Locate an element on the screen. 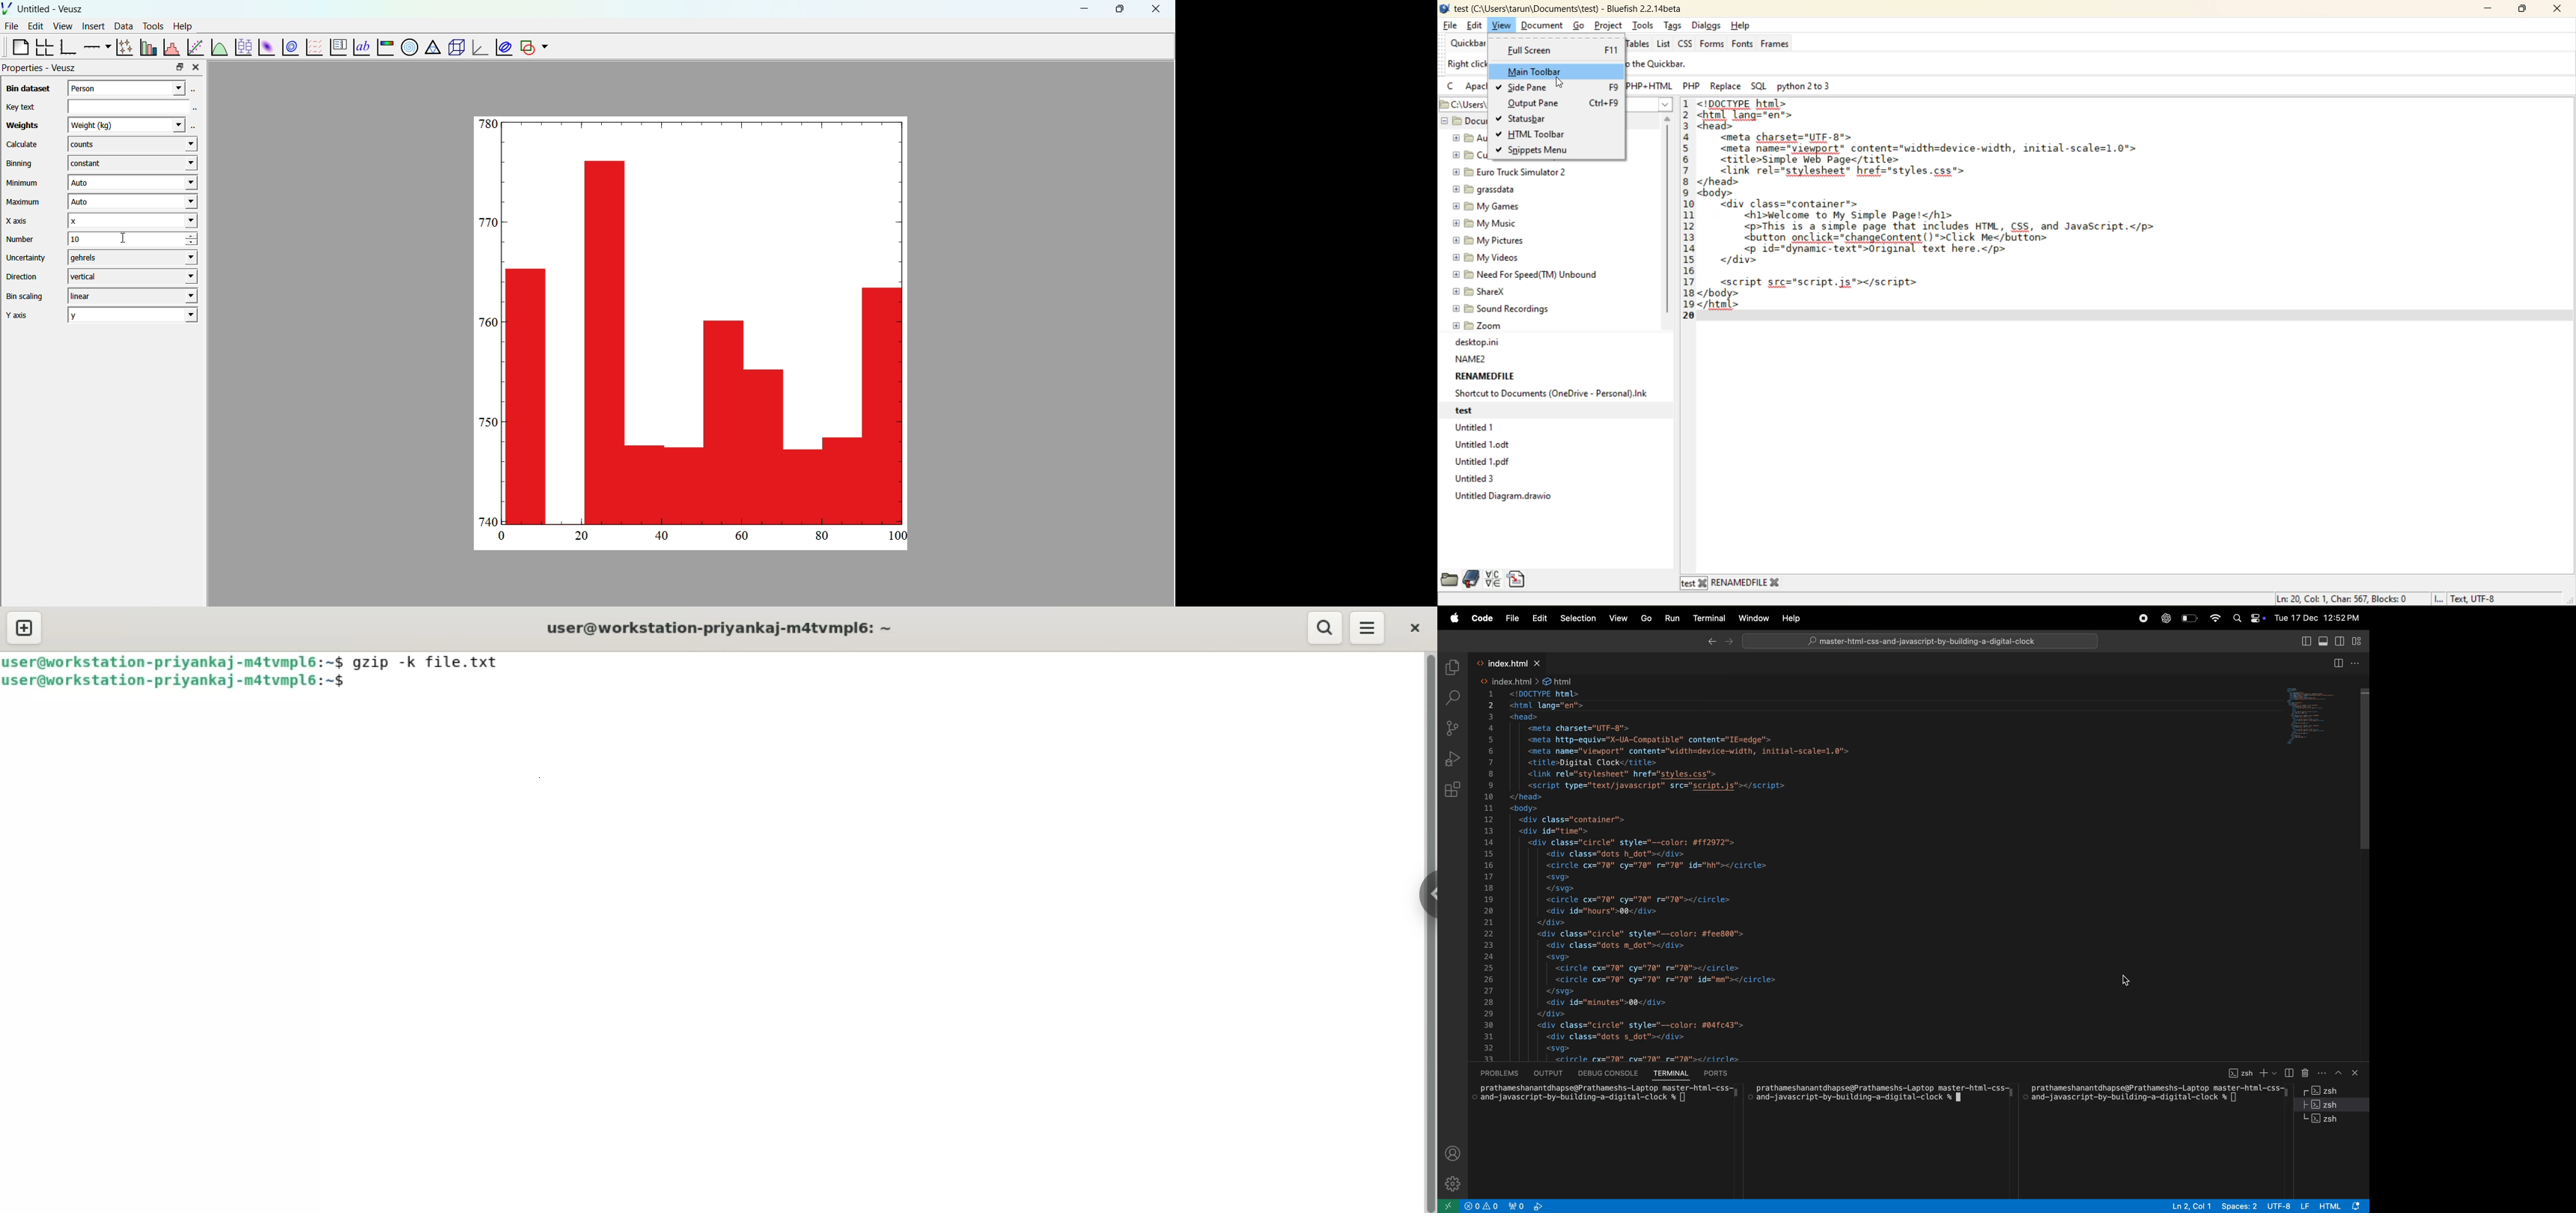  close property bar is located at coordinates (197, 67).